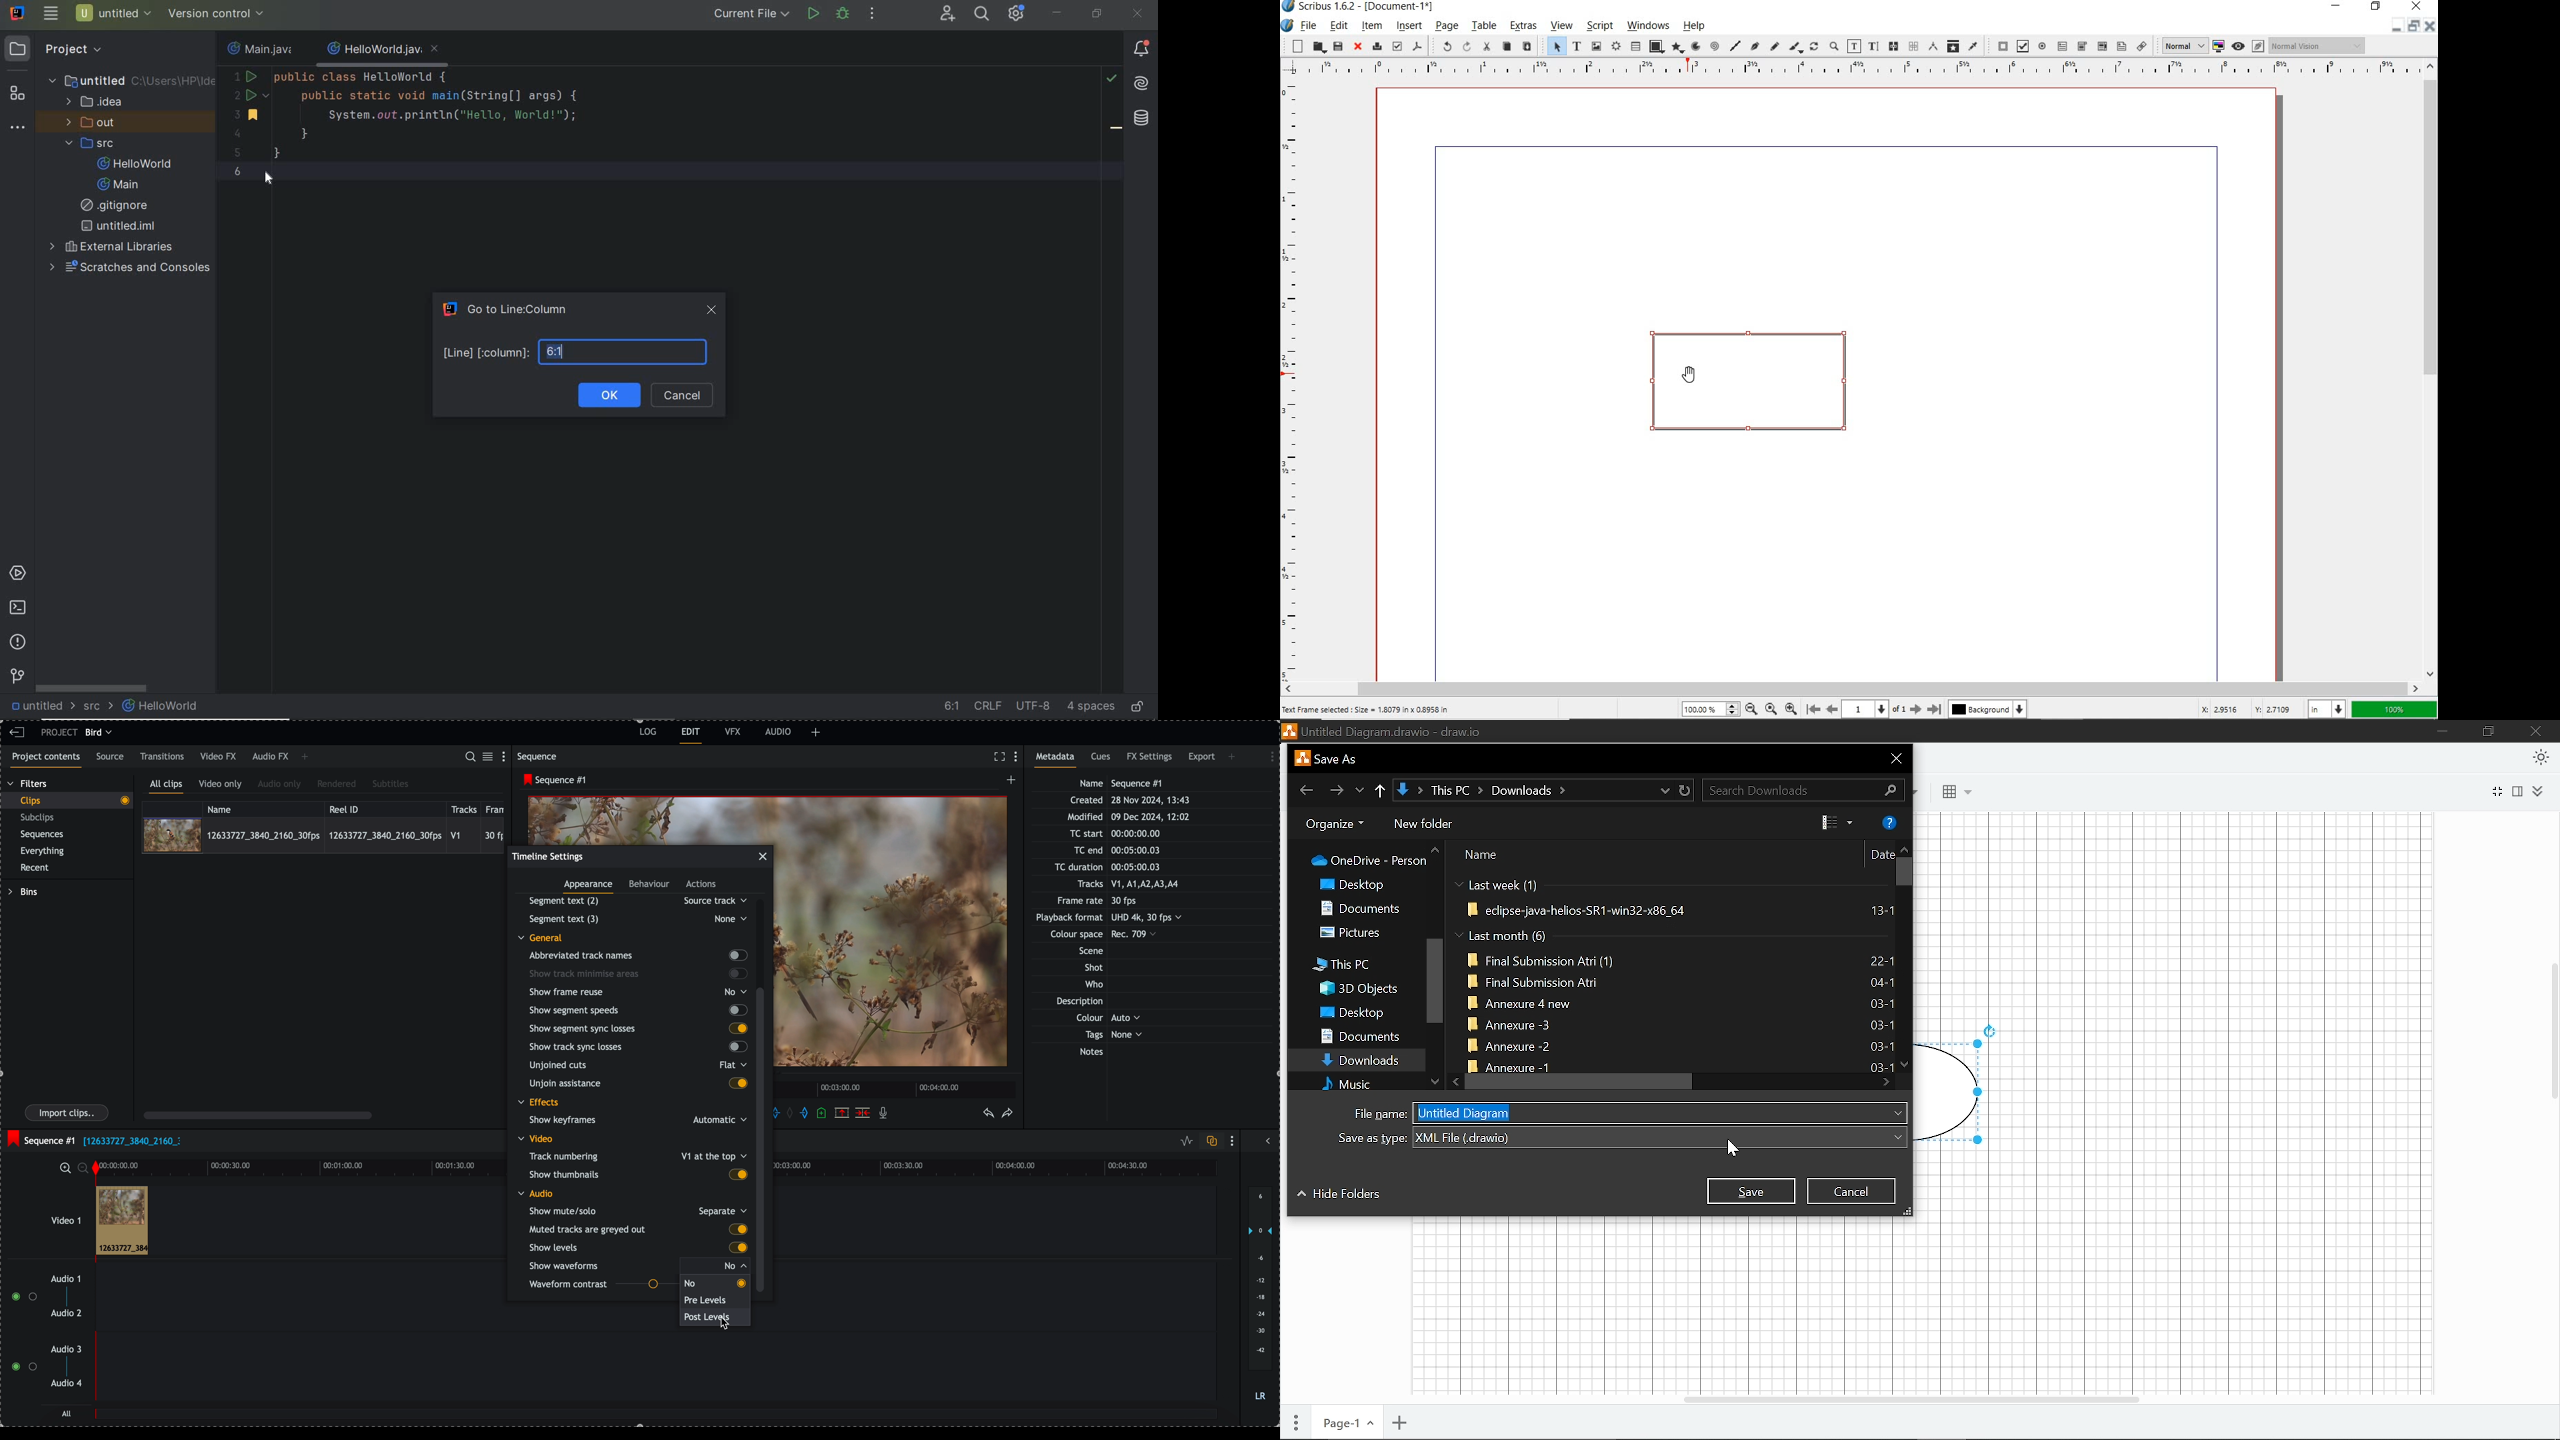 The image size is (2576, 1456). I want to click on Horizontal scrolbar, so click(1910, 1399).